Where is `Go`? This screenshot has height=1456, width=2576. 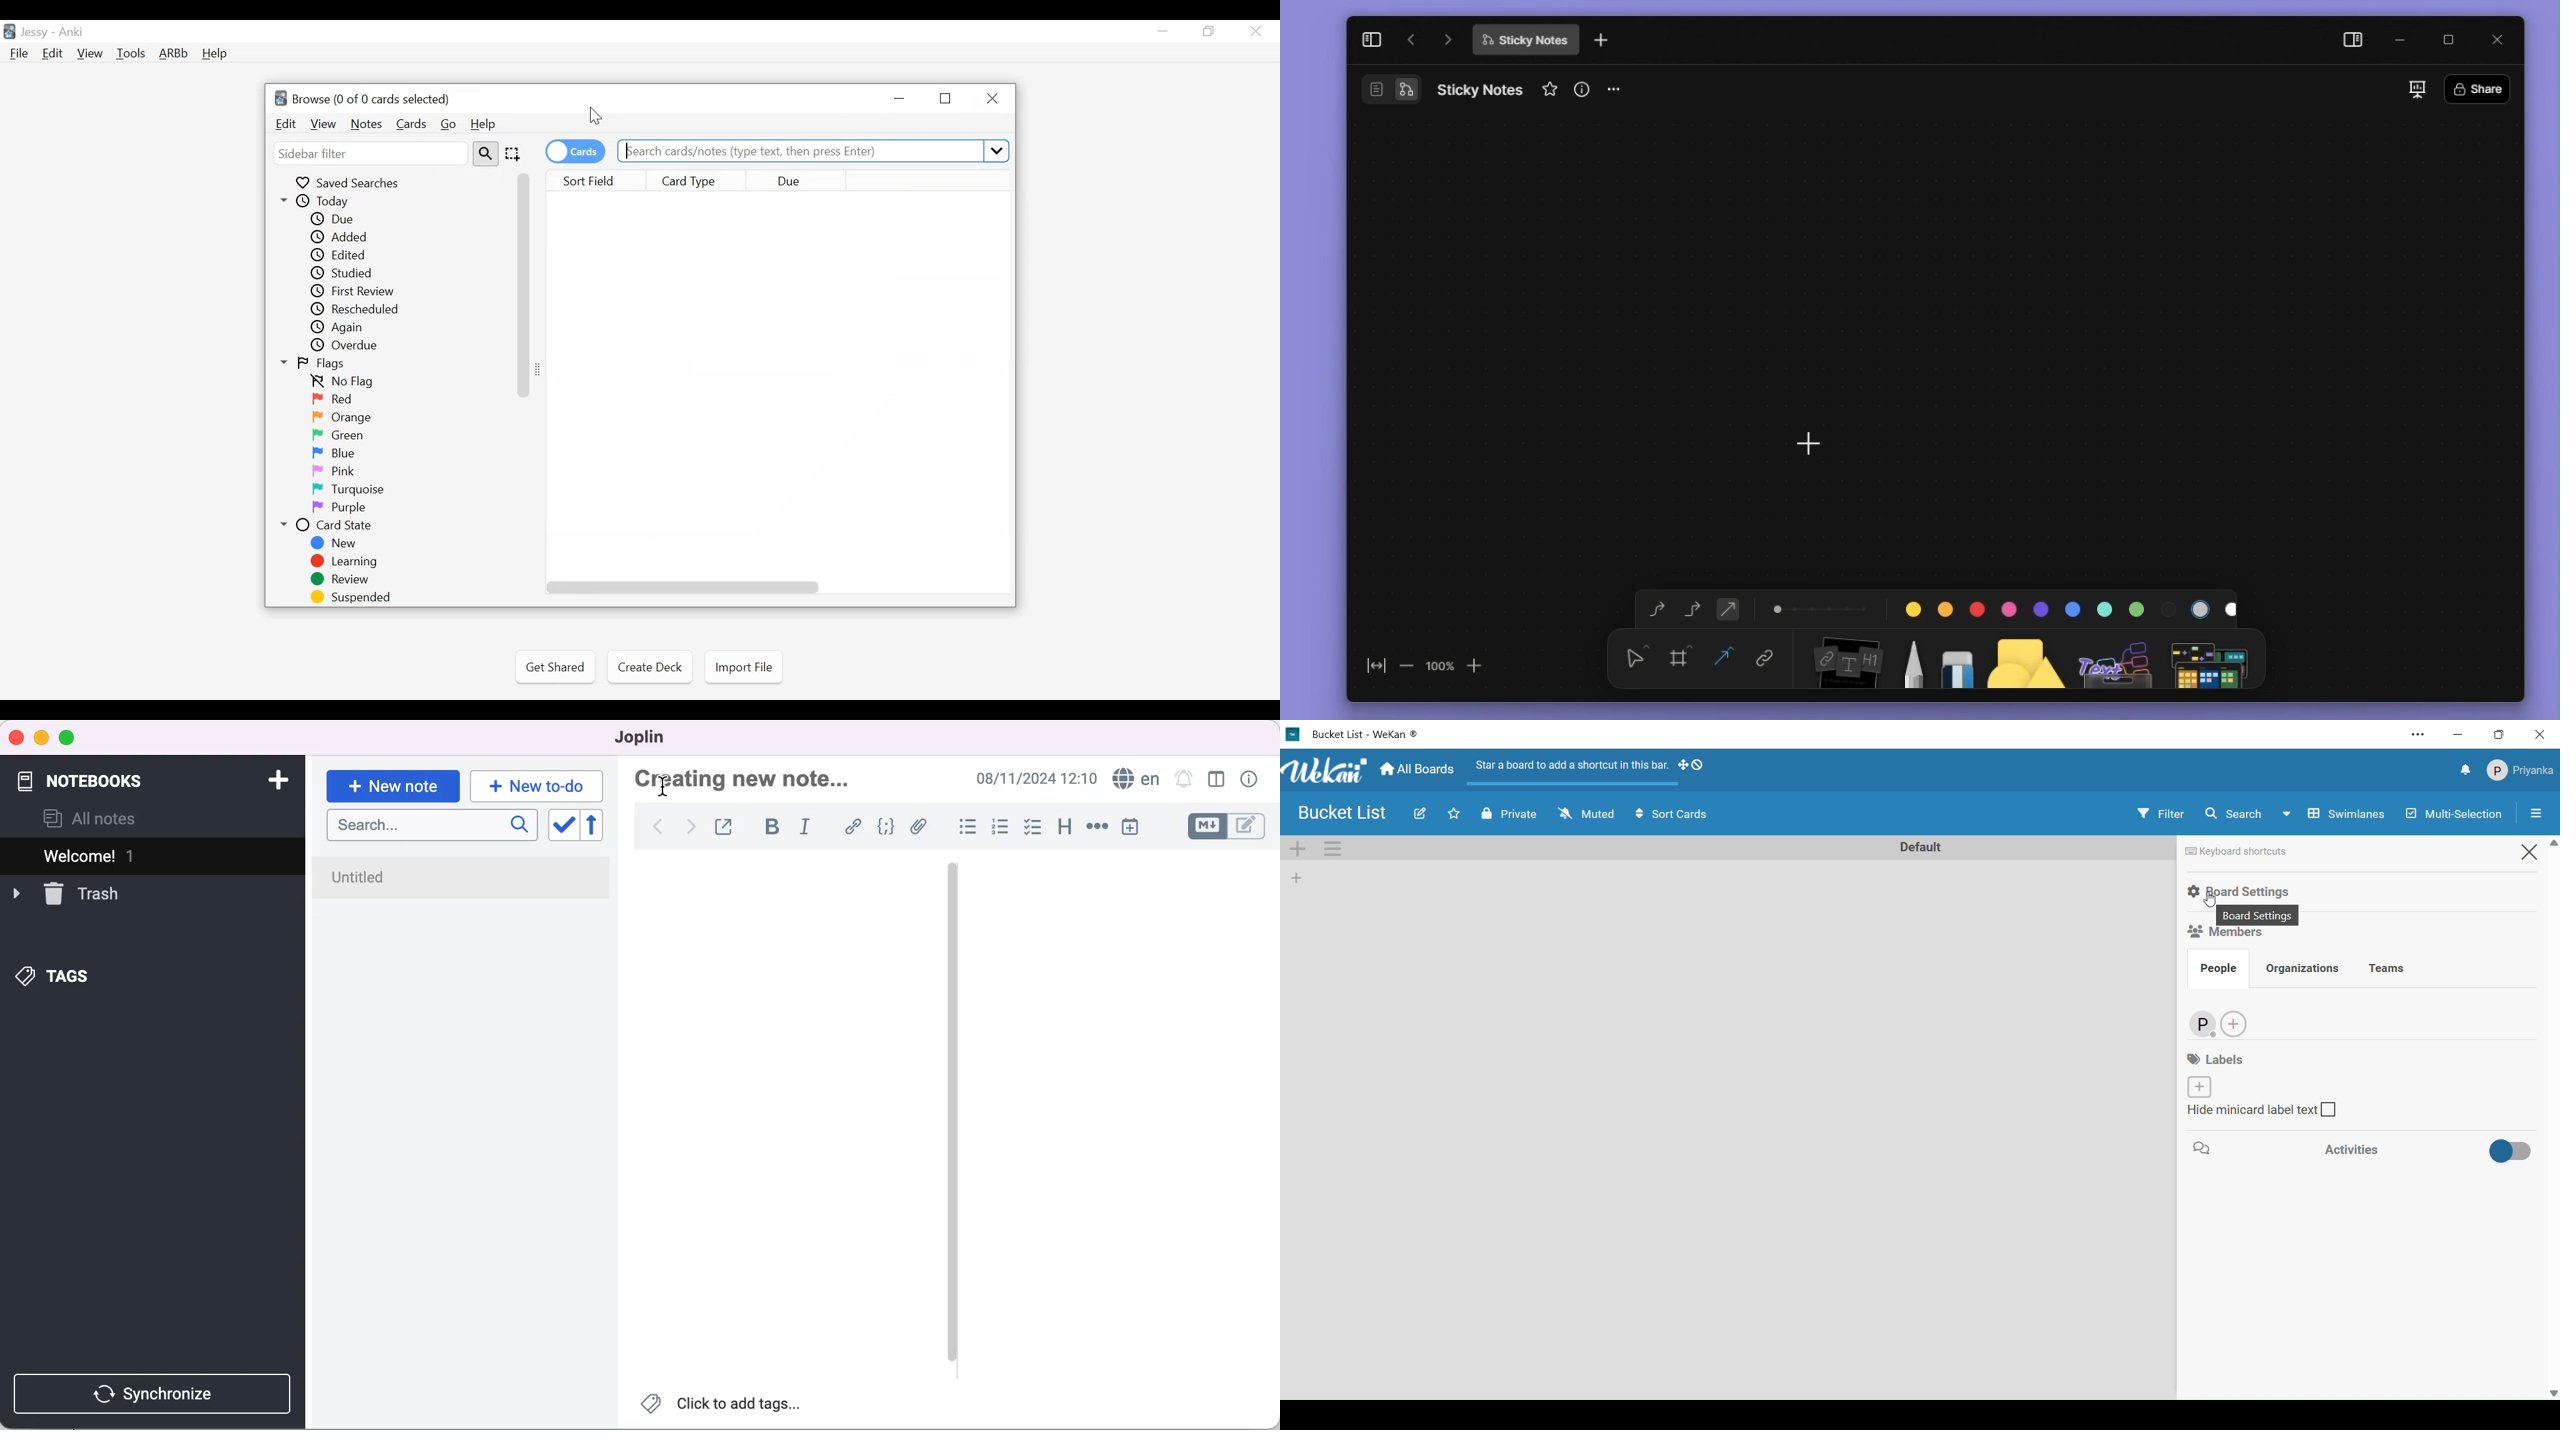 Go is located at coordinates (449, 125).